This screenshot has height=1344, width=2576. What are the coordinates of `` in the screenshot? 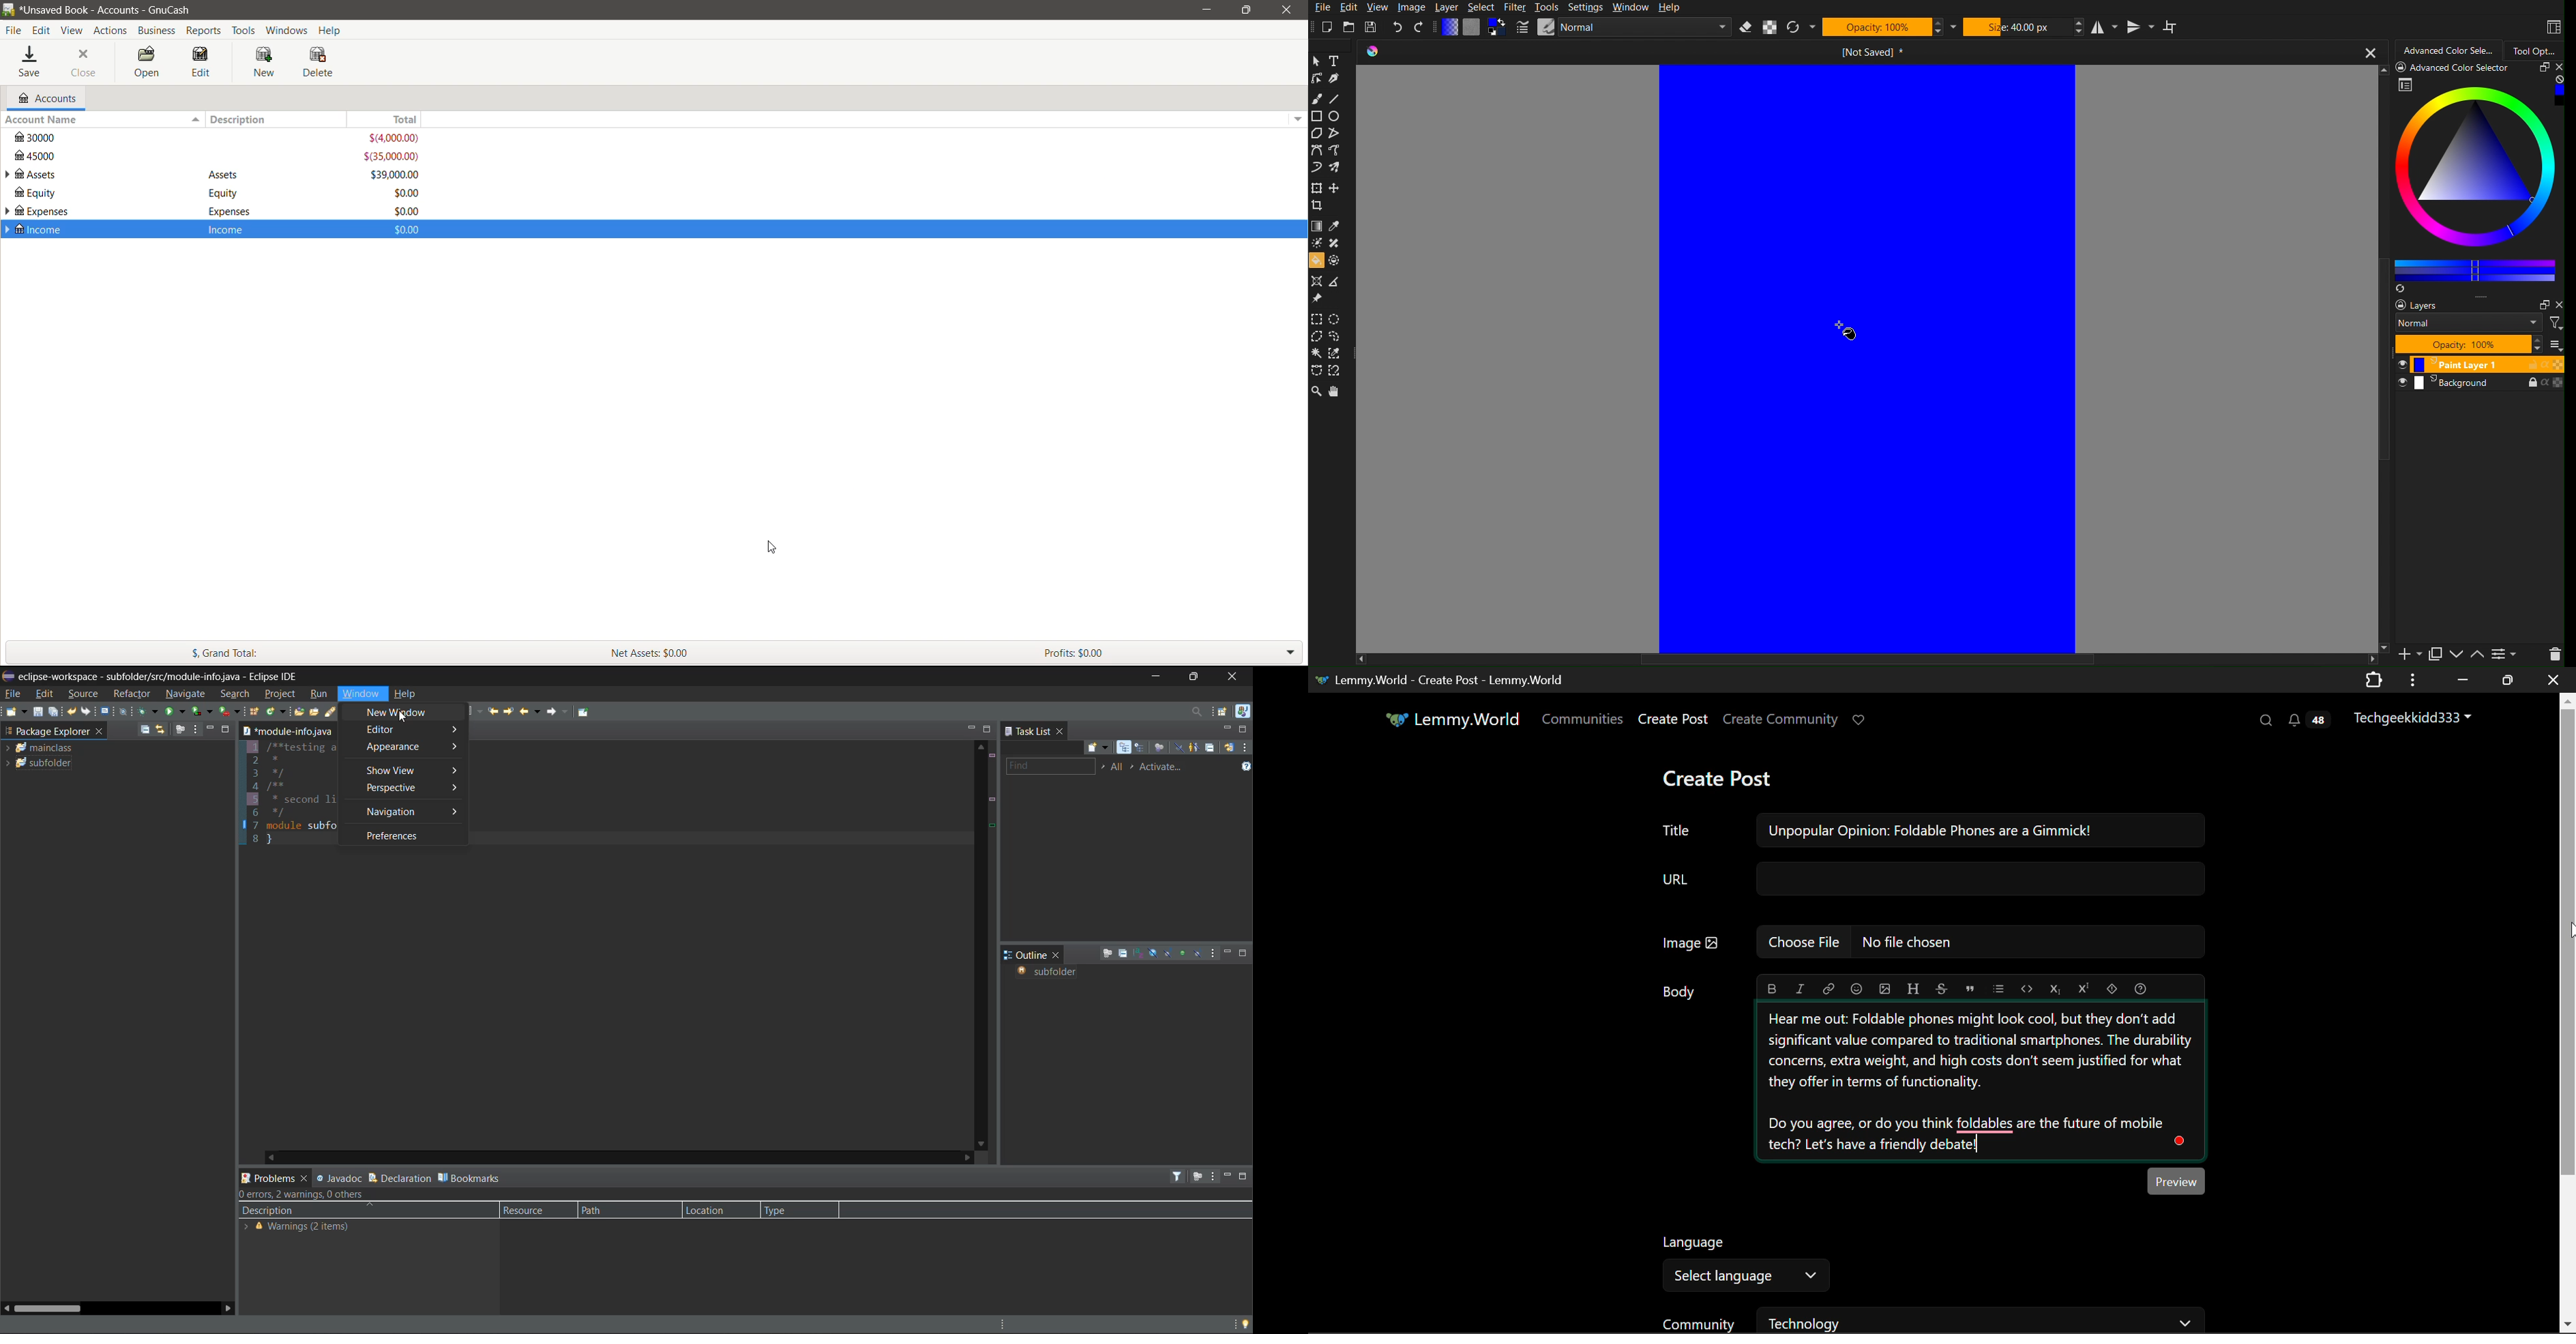 It's located at (2457, 66).